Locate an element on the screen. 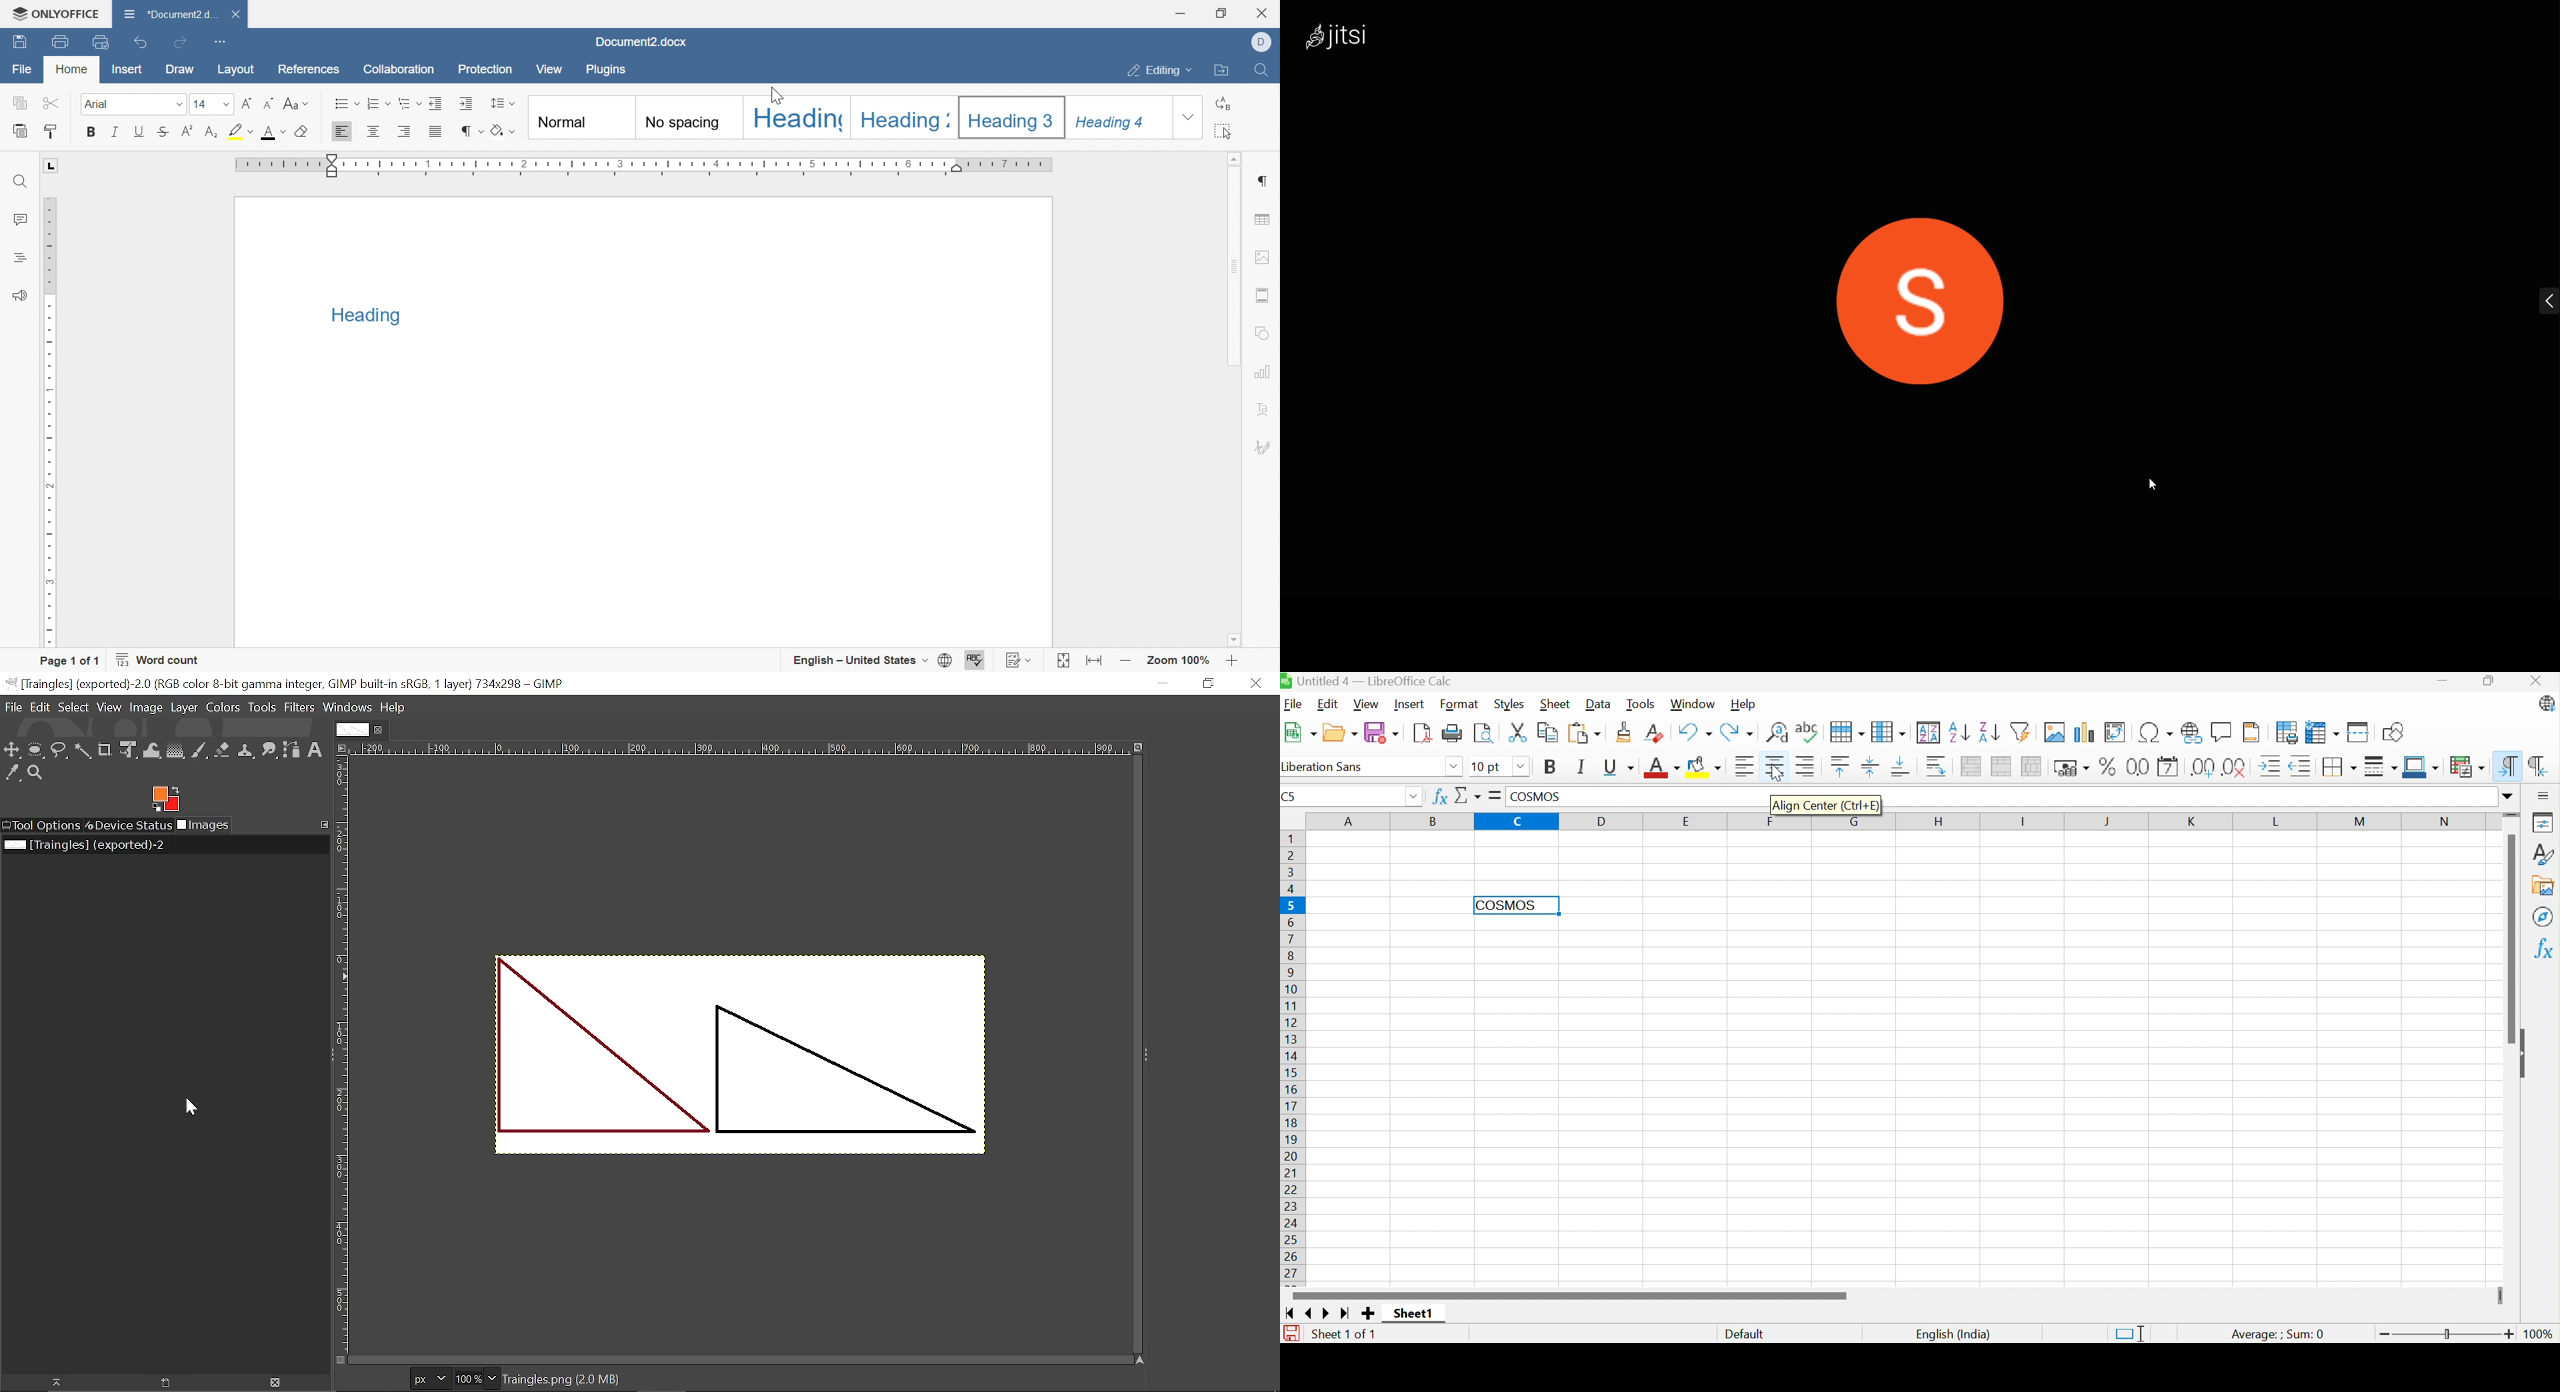 This screenshot has height=1400, width=2576. Zoom In is located at coordinates (1229, 661).